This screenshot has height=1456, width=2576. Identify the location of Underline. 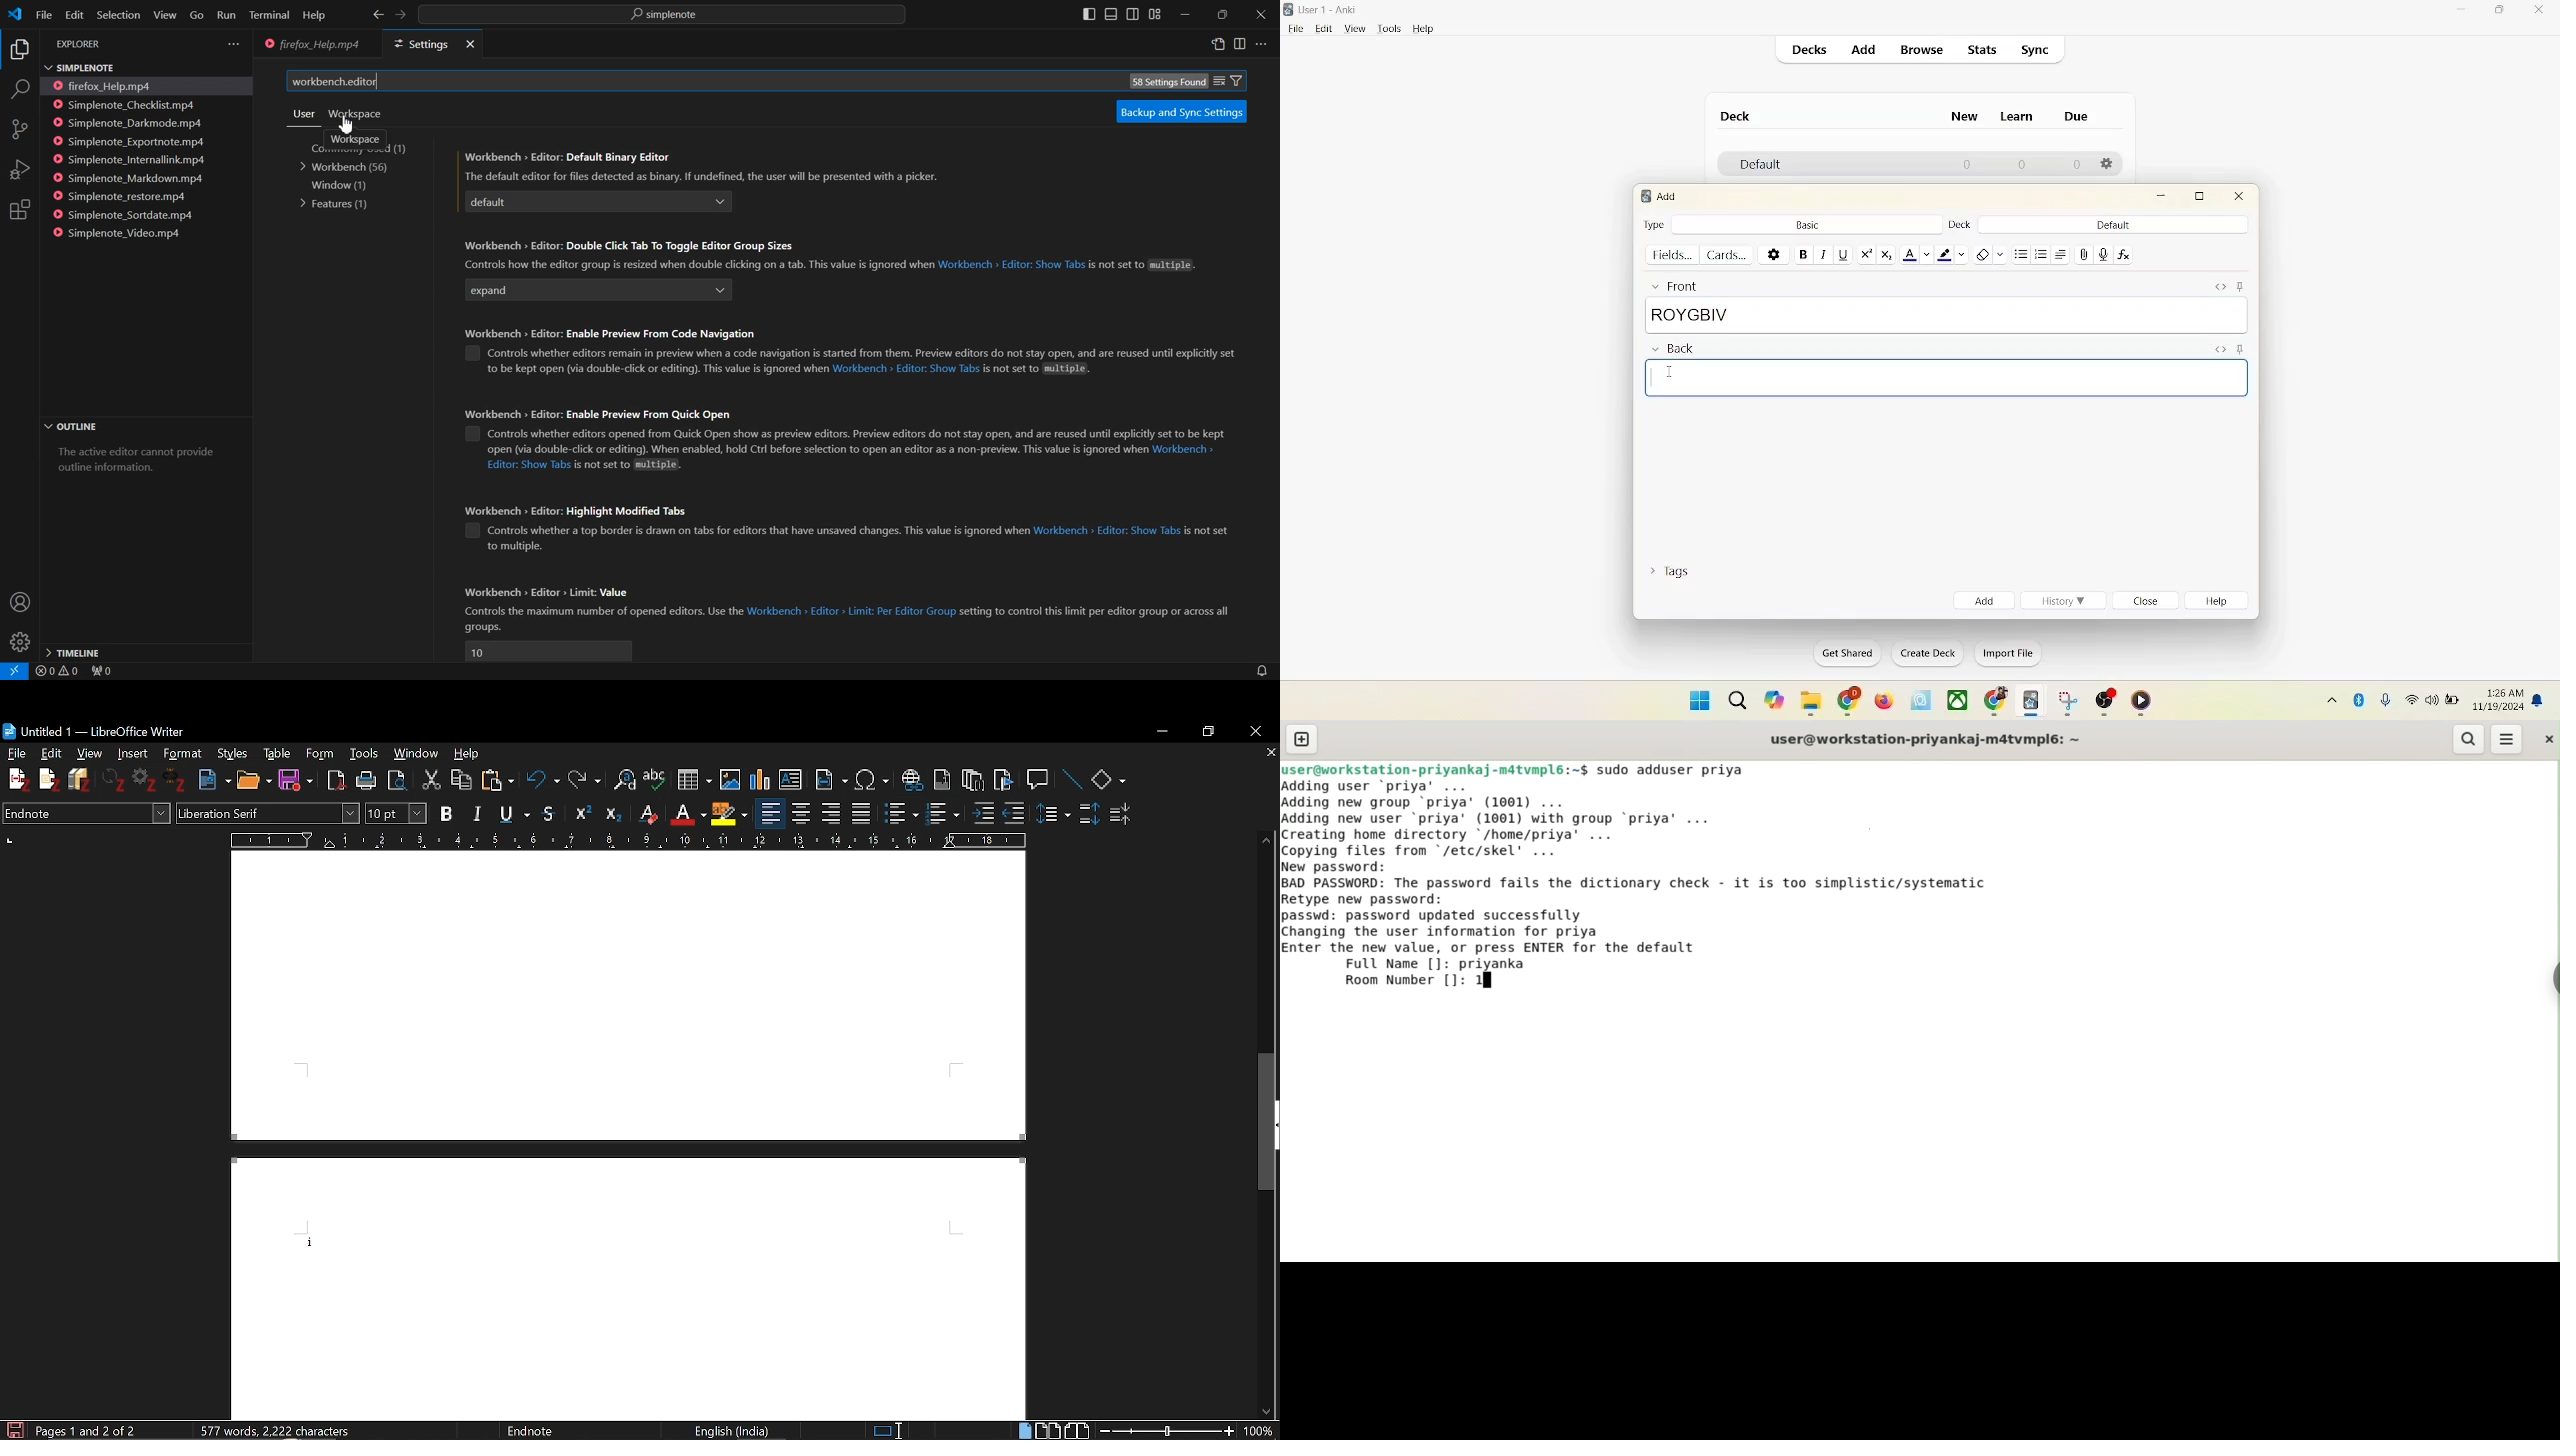
(689, 815).